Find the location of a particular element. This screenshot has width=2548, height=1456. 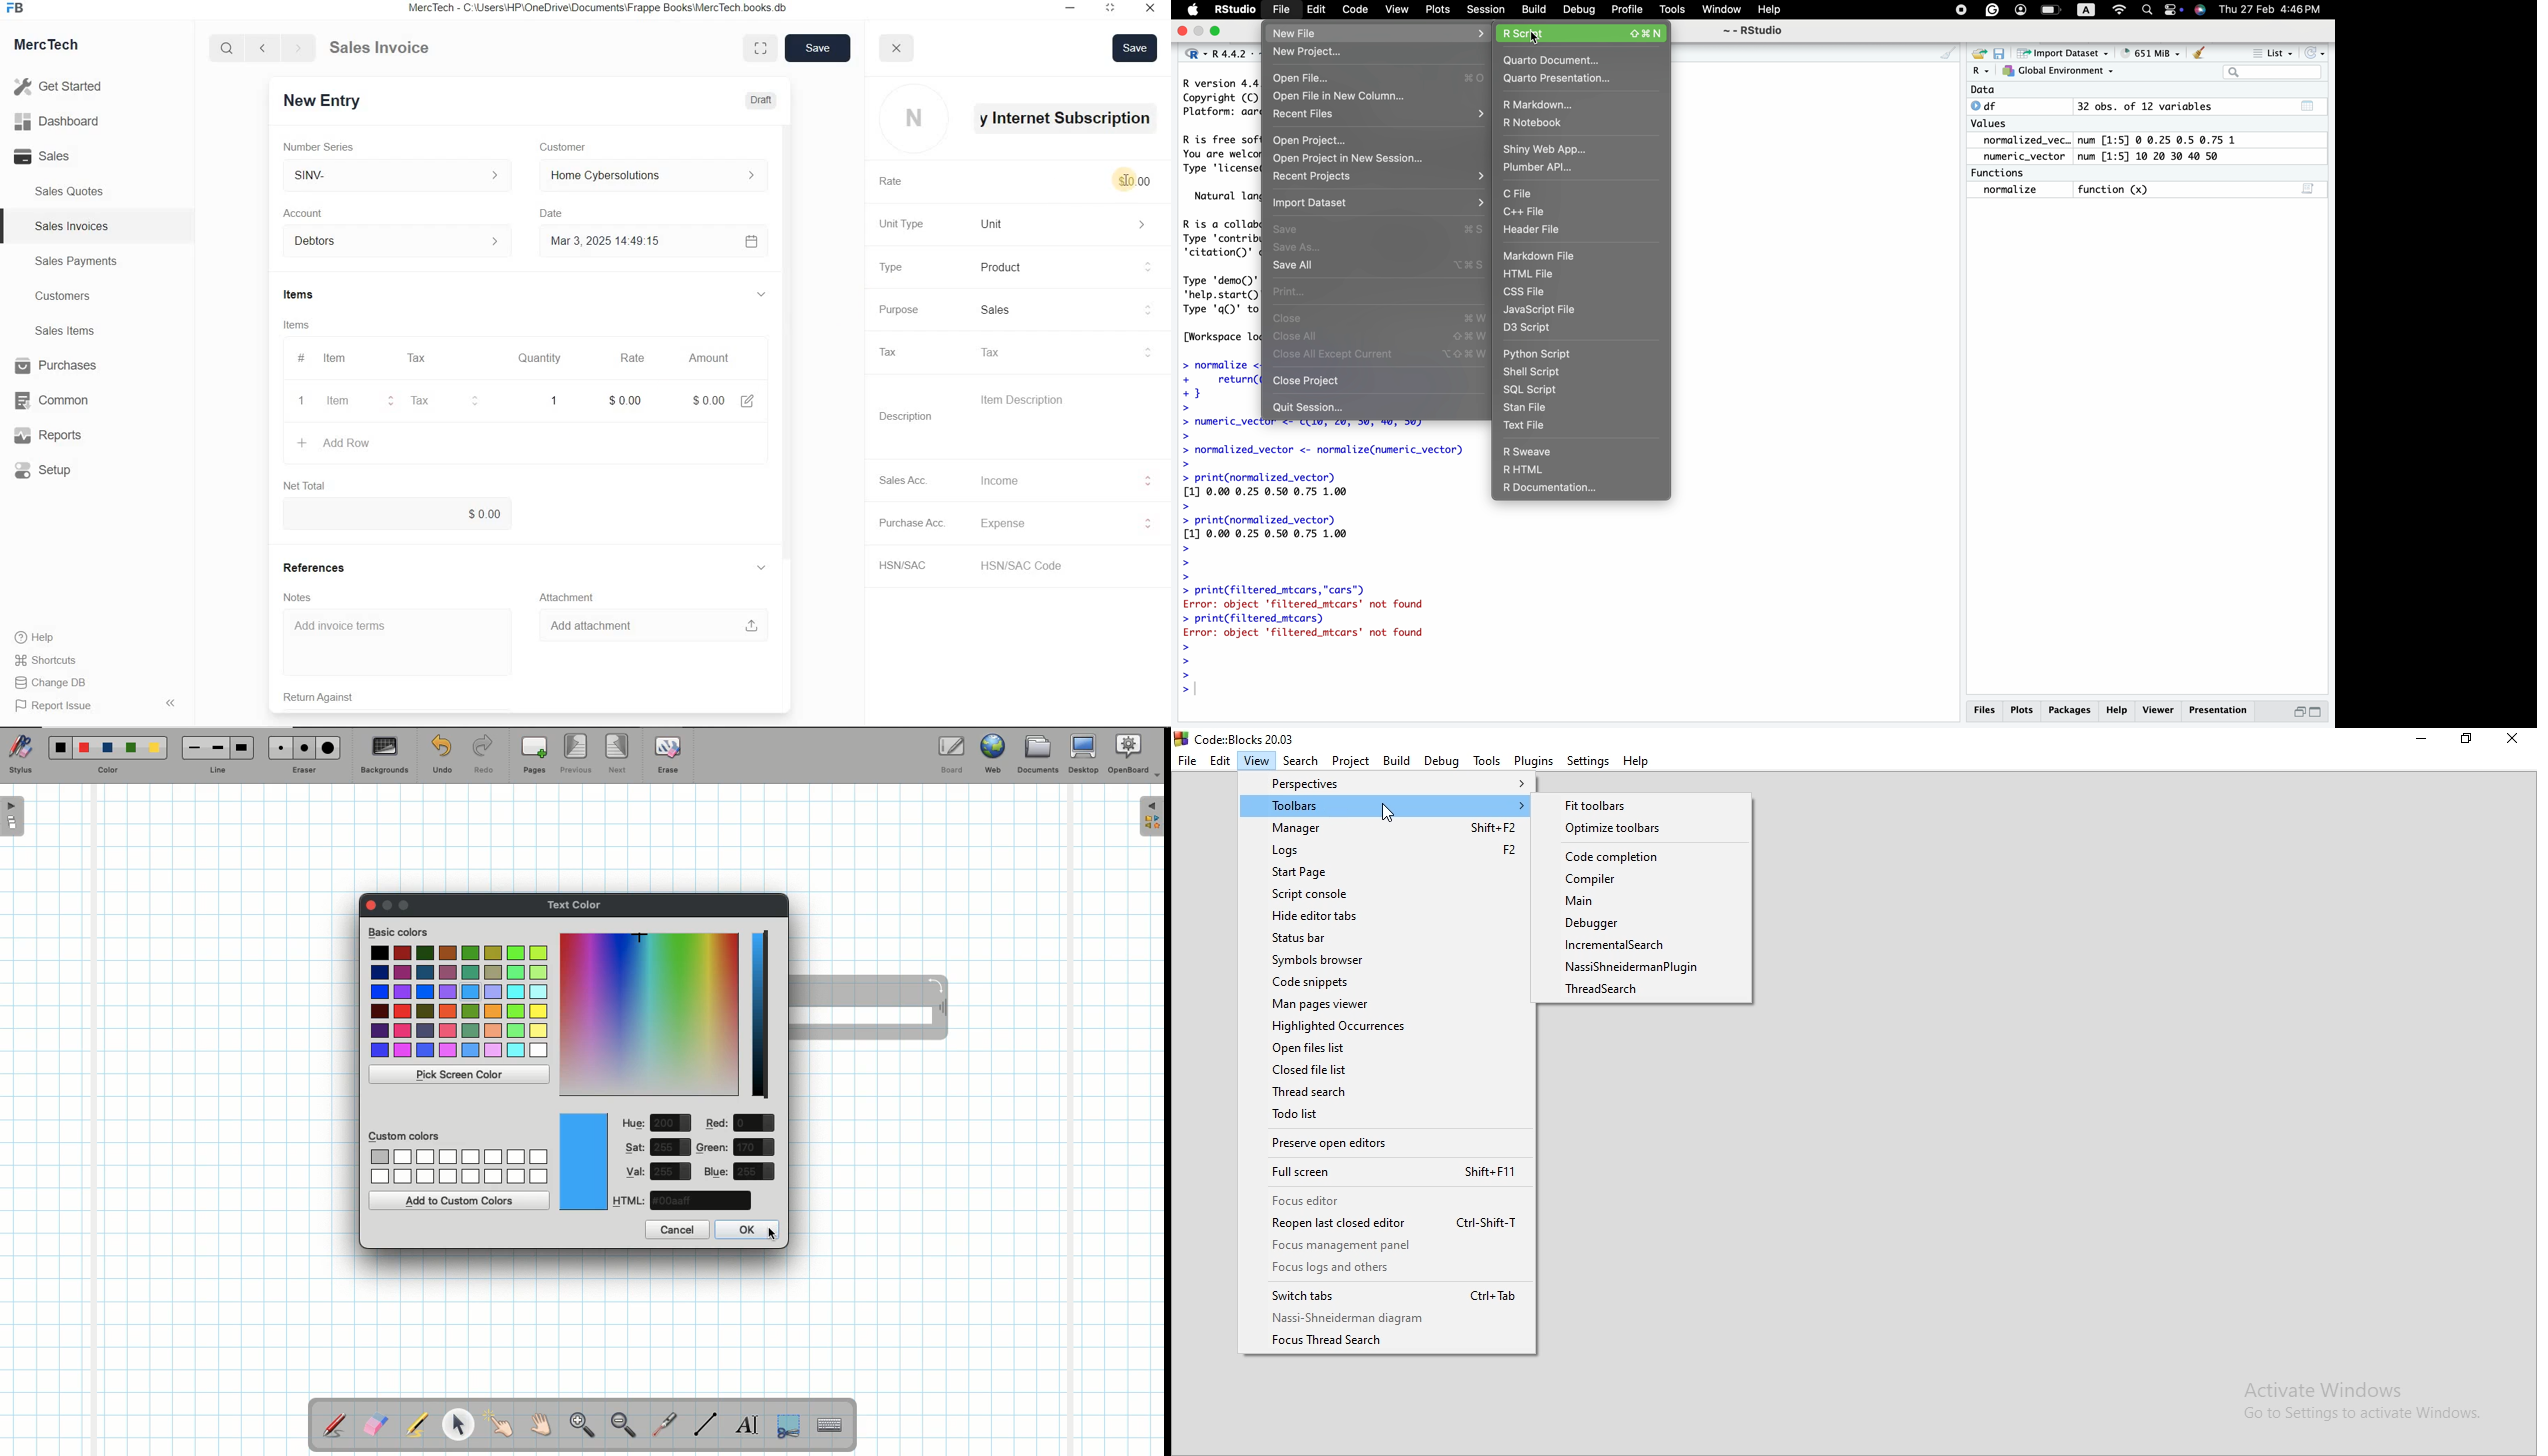

Rate is located at coordinates (895, 182).